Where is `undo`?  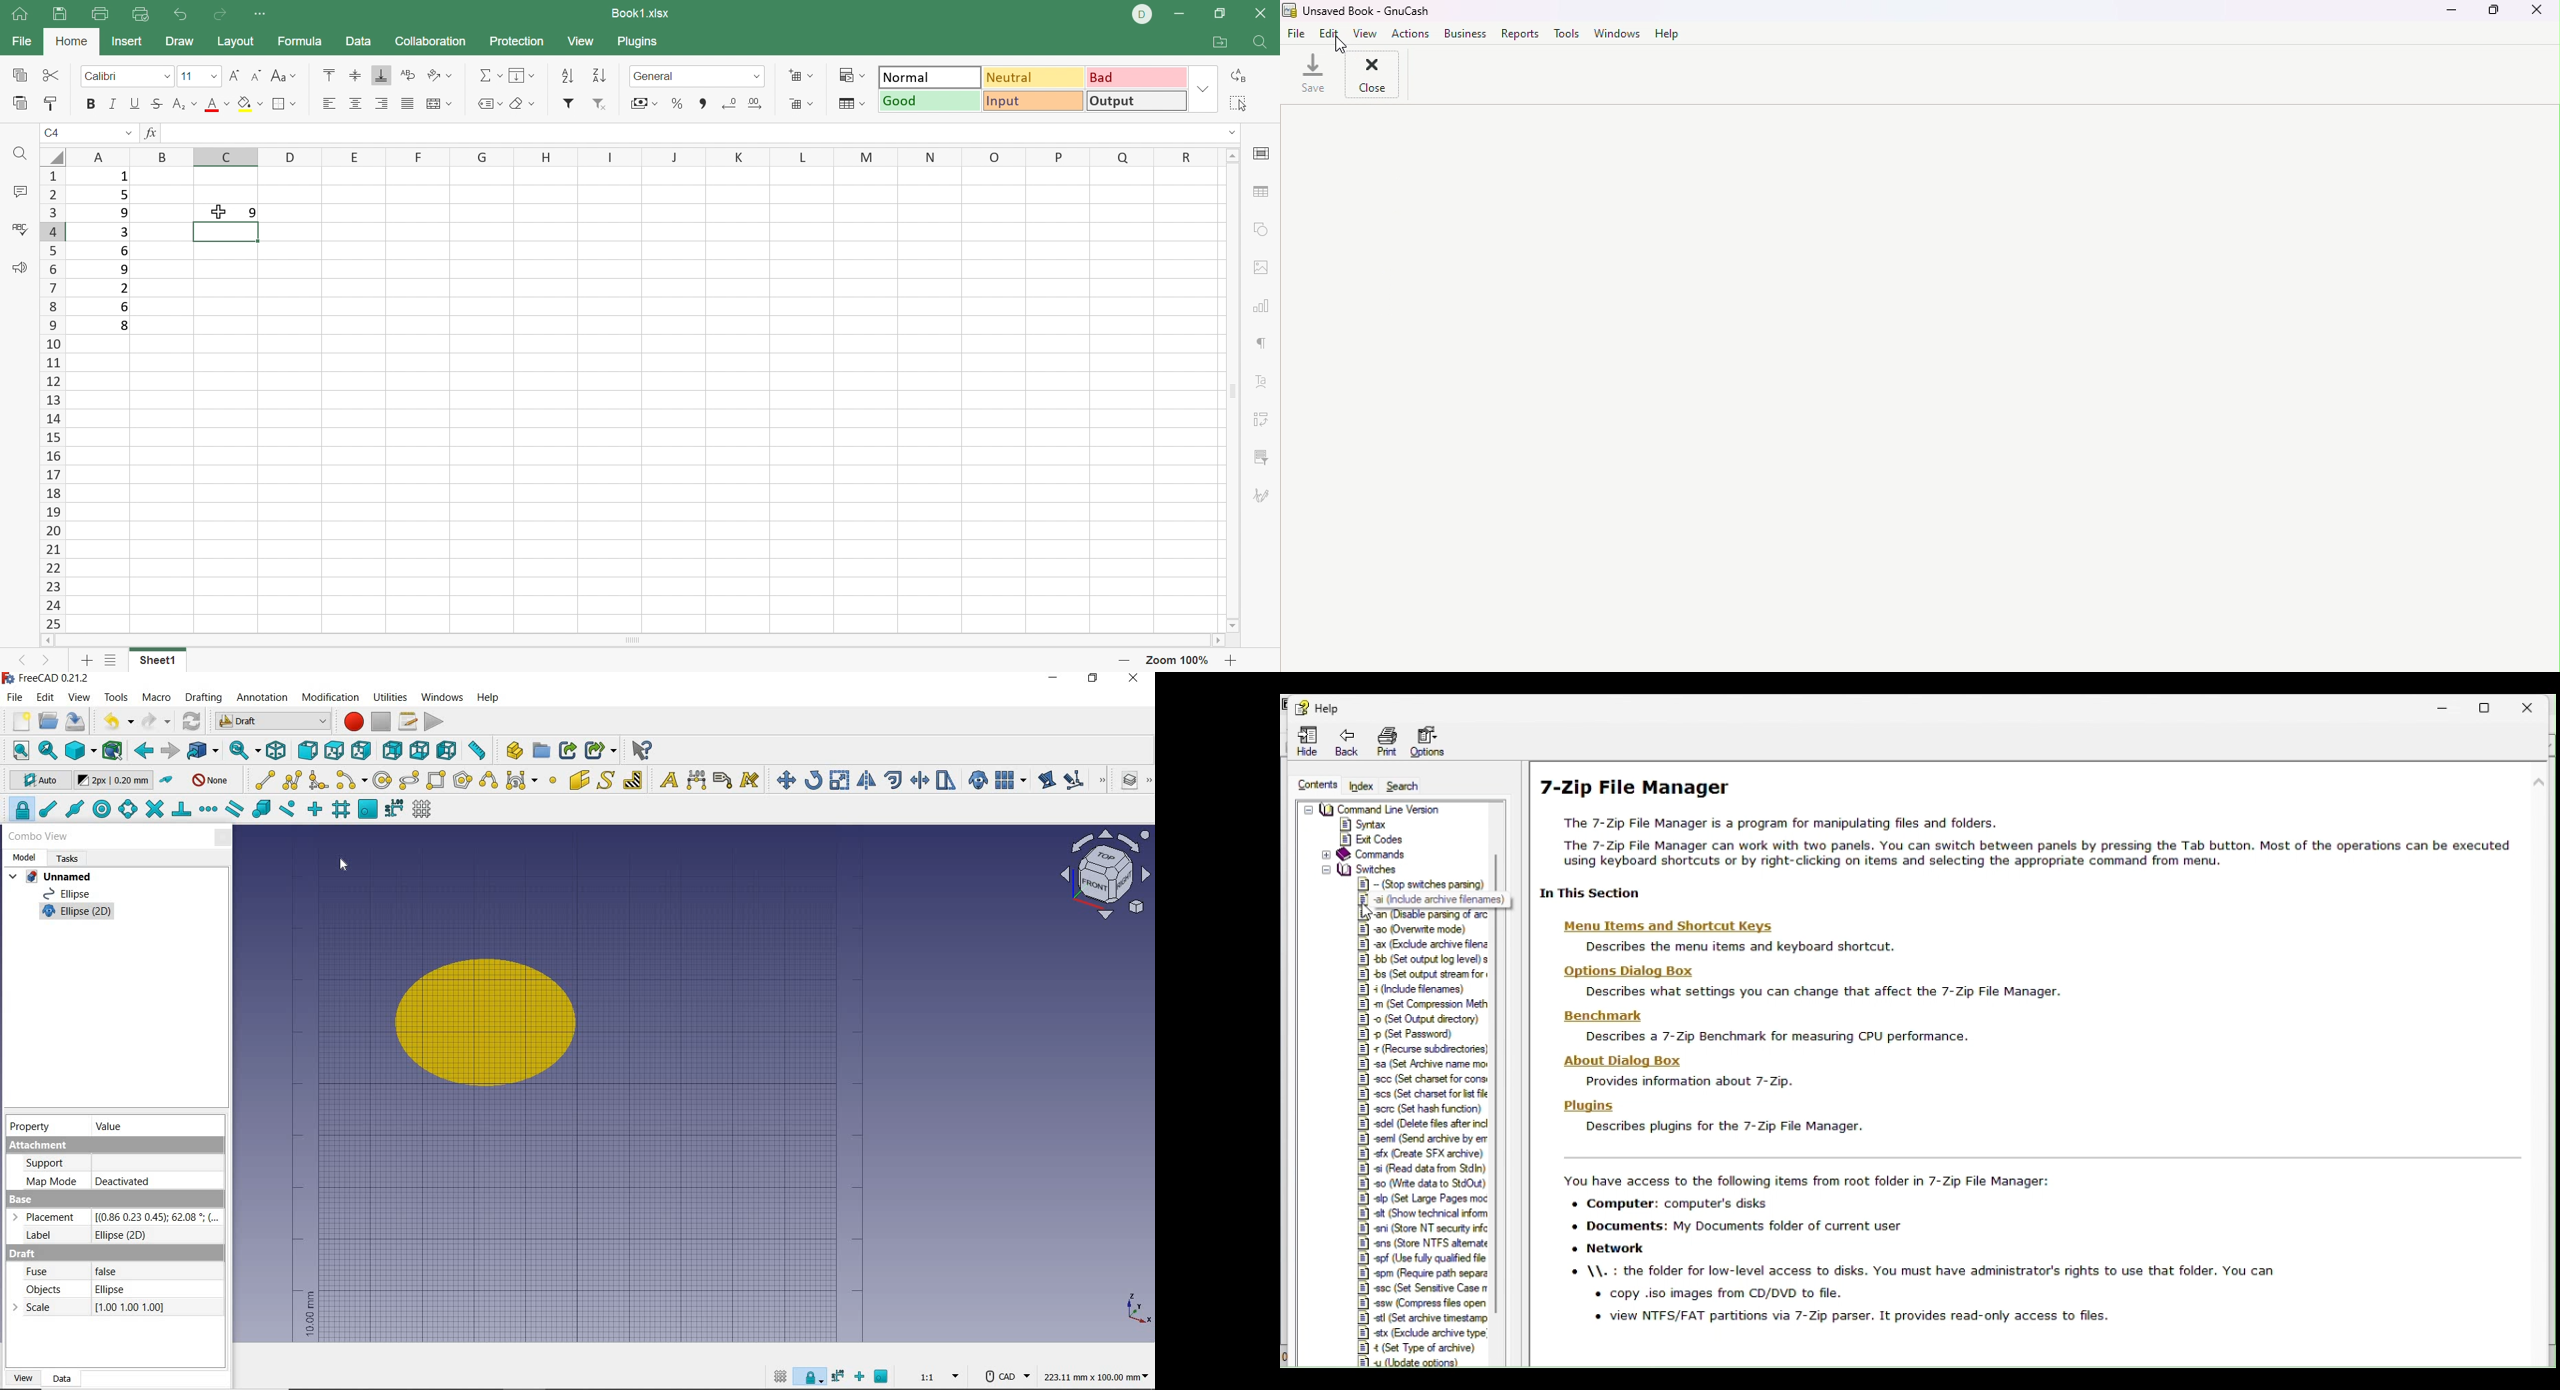 undo is located at coordinates (114, 722).